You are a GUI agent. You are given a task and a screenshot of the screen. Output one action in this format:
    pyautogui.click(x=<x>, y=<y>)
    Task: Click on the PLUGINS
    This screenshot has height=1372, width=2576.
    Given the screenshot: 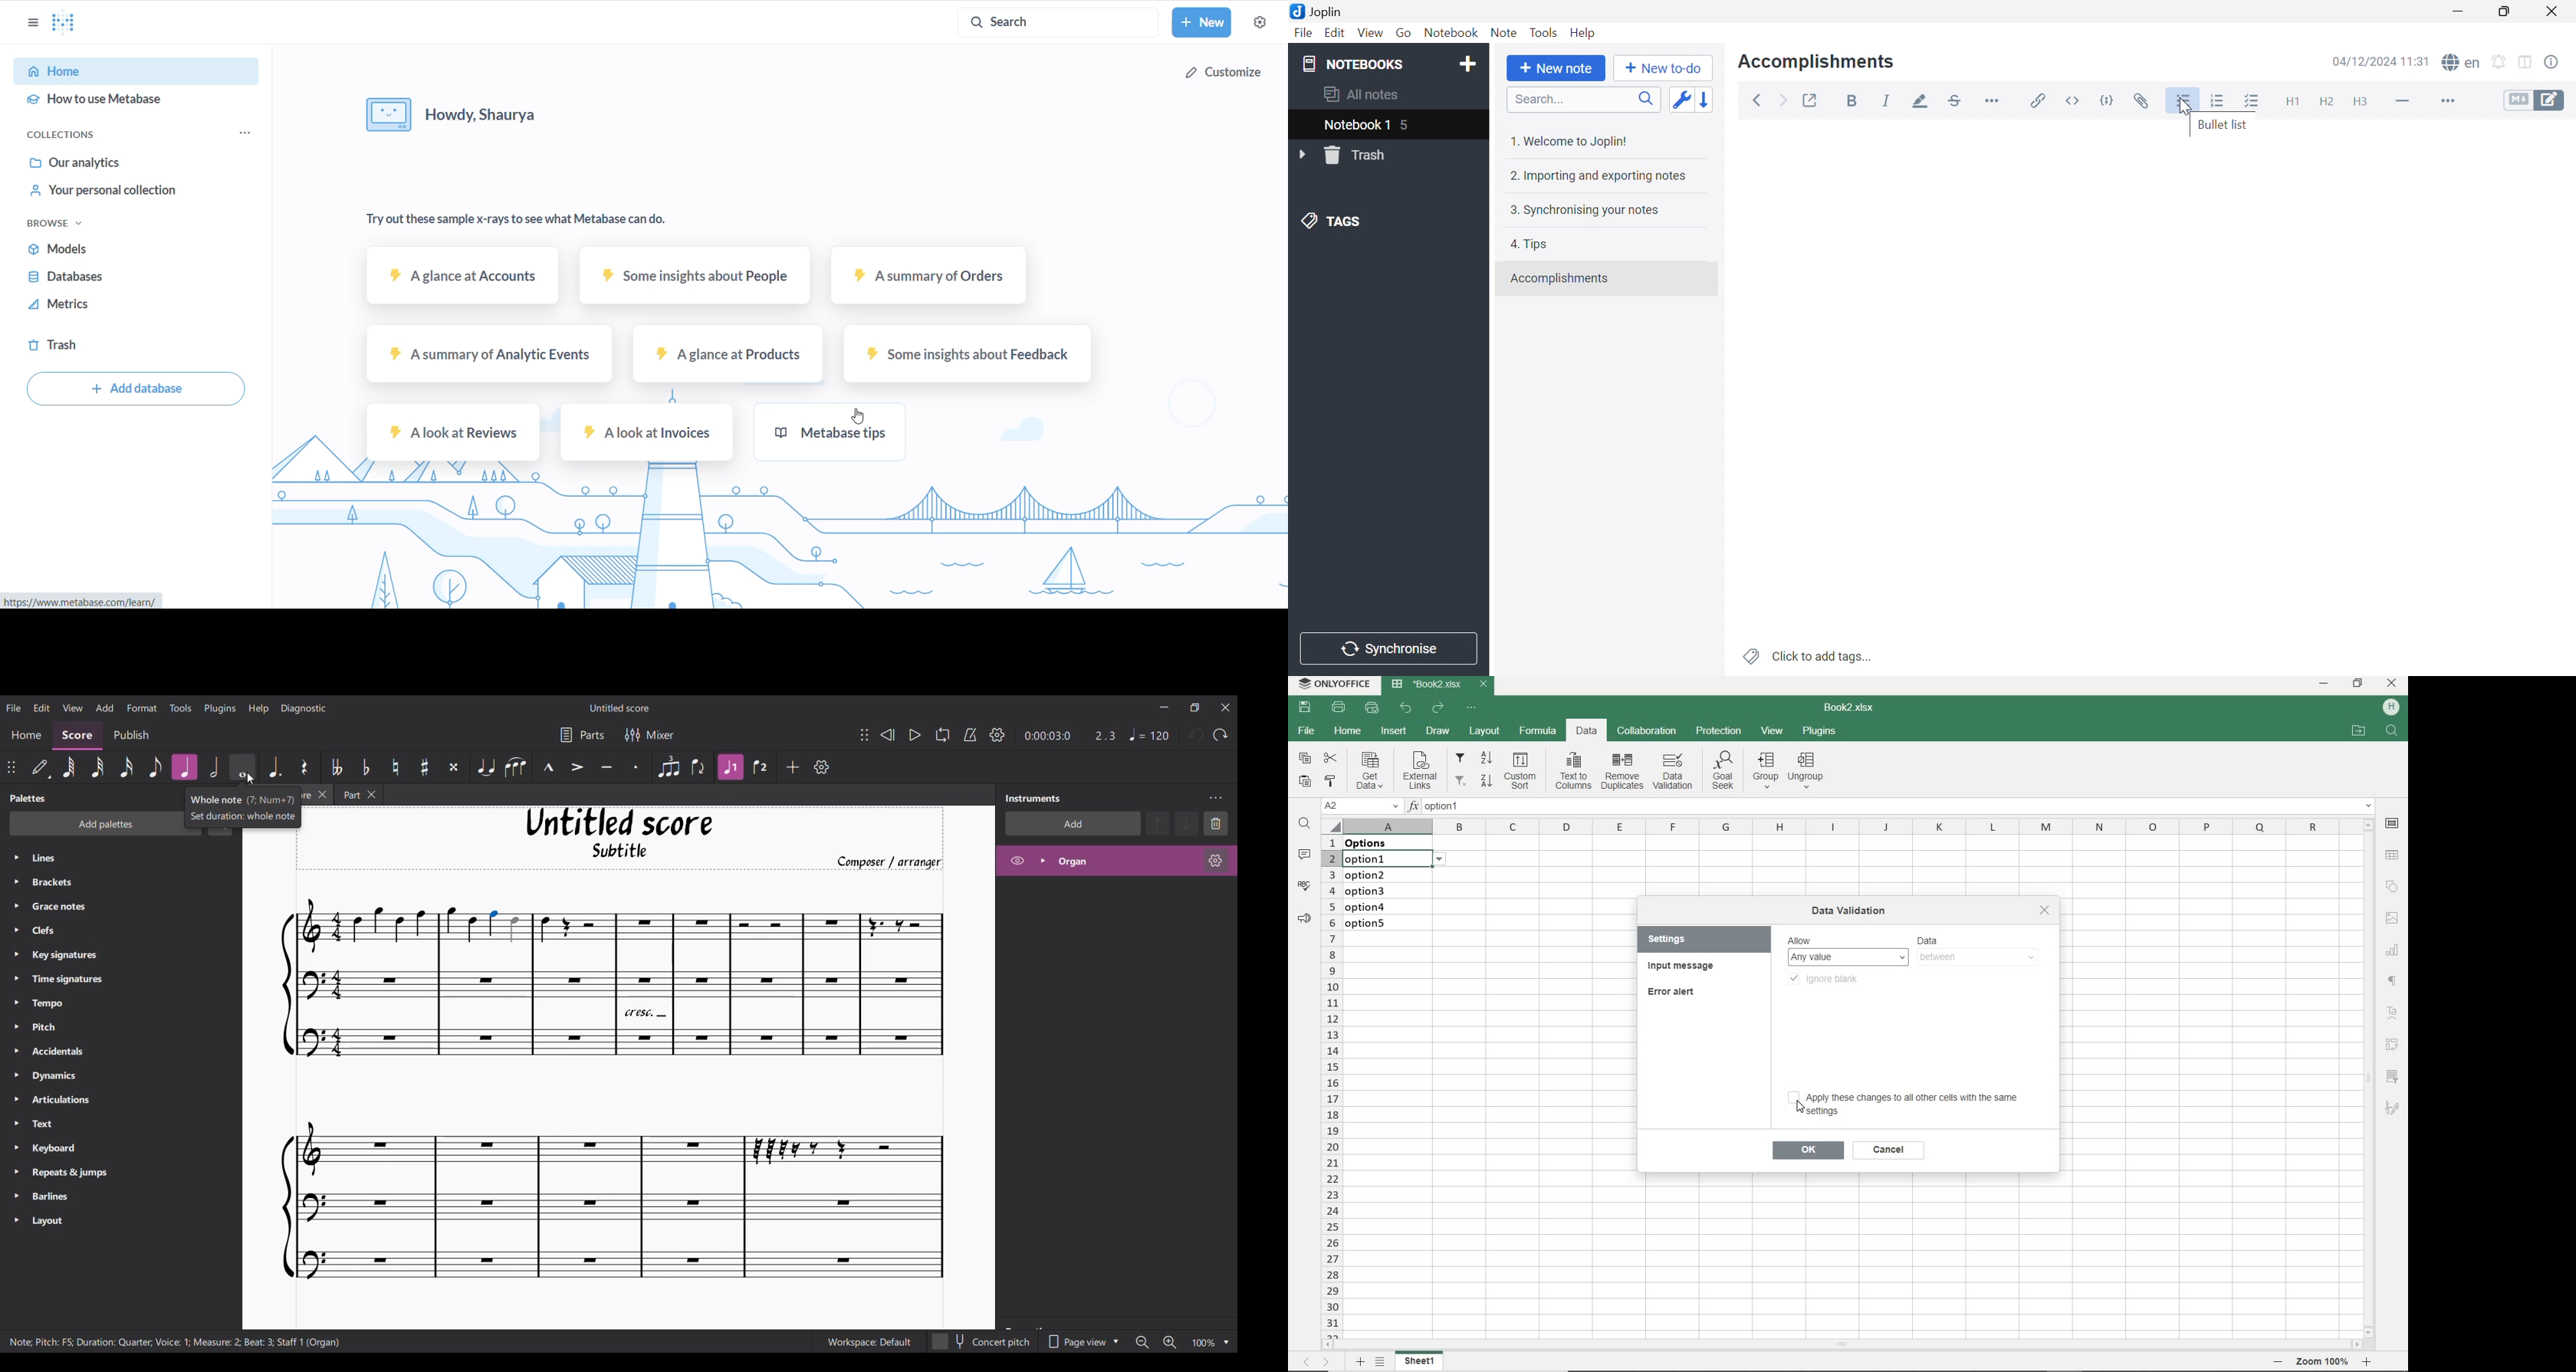 What is the action you would take?
    pyautogui.click(x=1819, y=732)
    